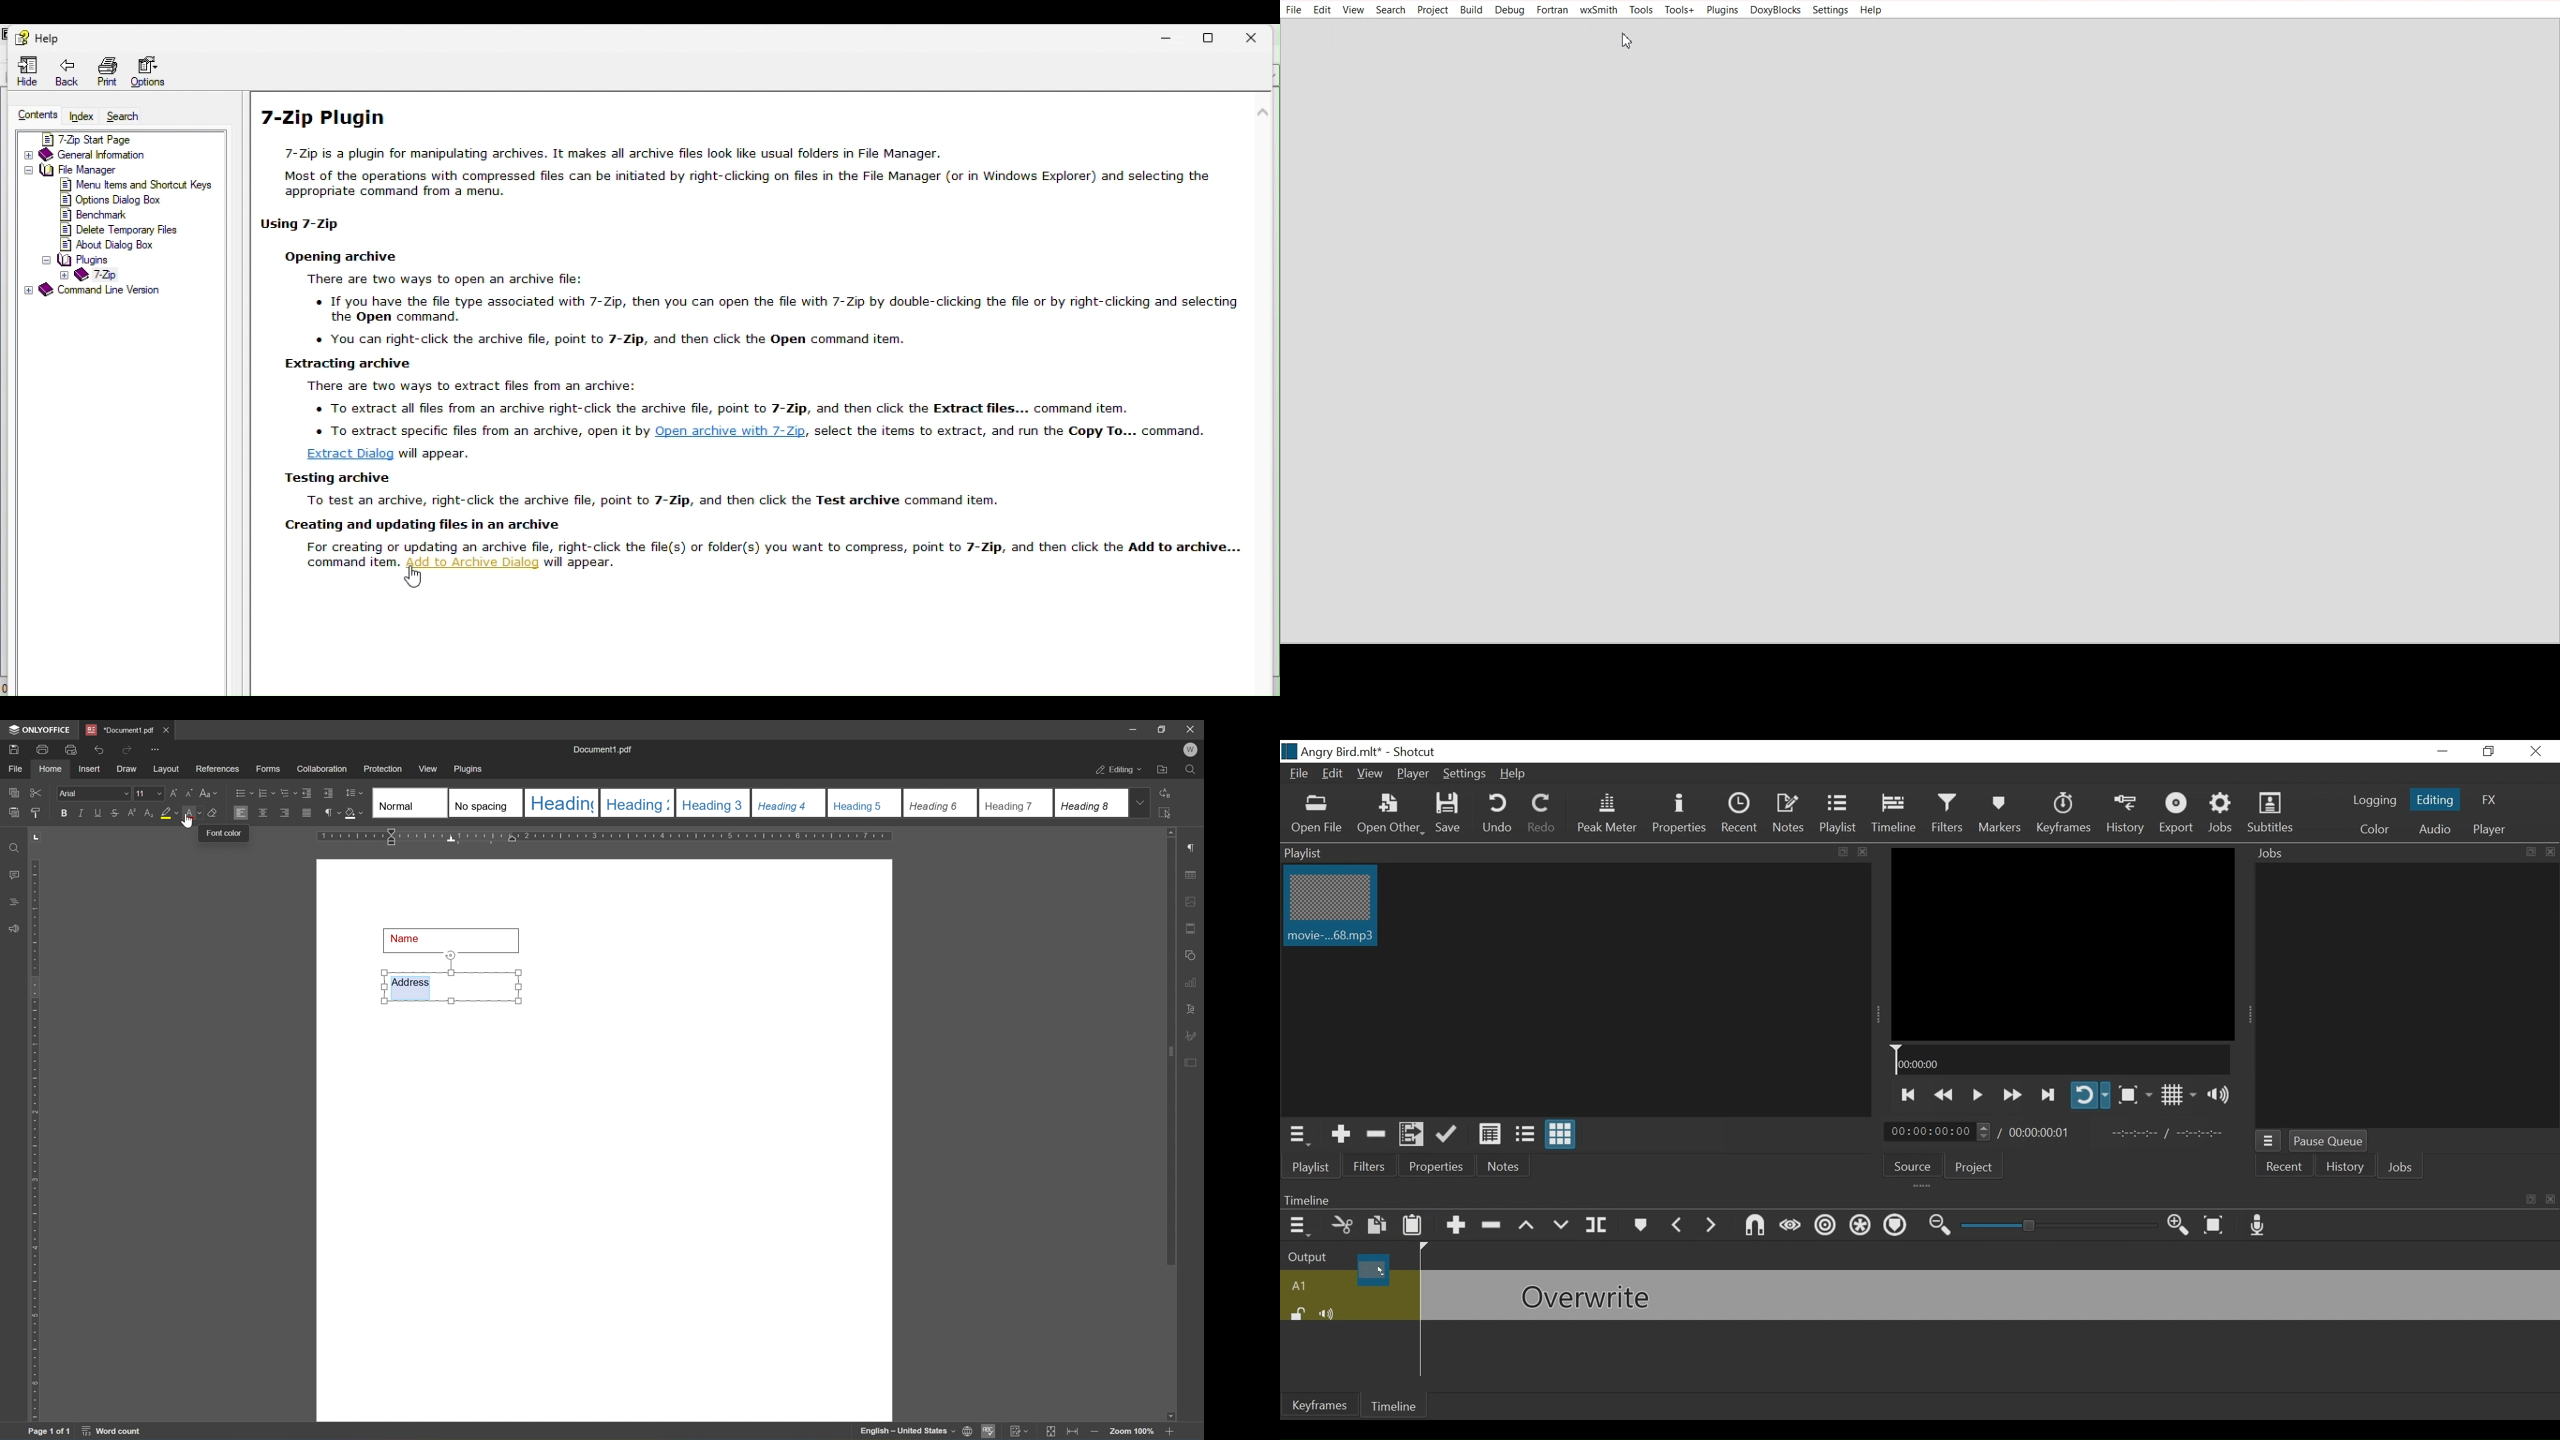 This screenshot has height=1456, width=2576. What do you see at coordinates (131, 815) in the screenshot?
I see `superscript` at bounding box center [131, 815].